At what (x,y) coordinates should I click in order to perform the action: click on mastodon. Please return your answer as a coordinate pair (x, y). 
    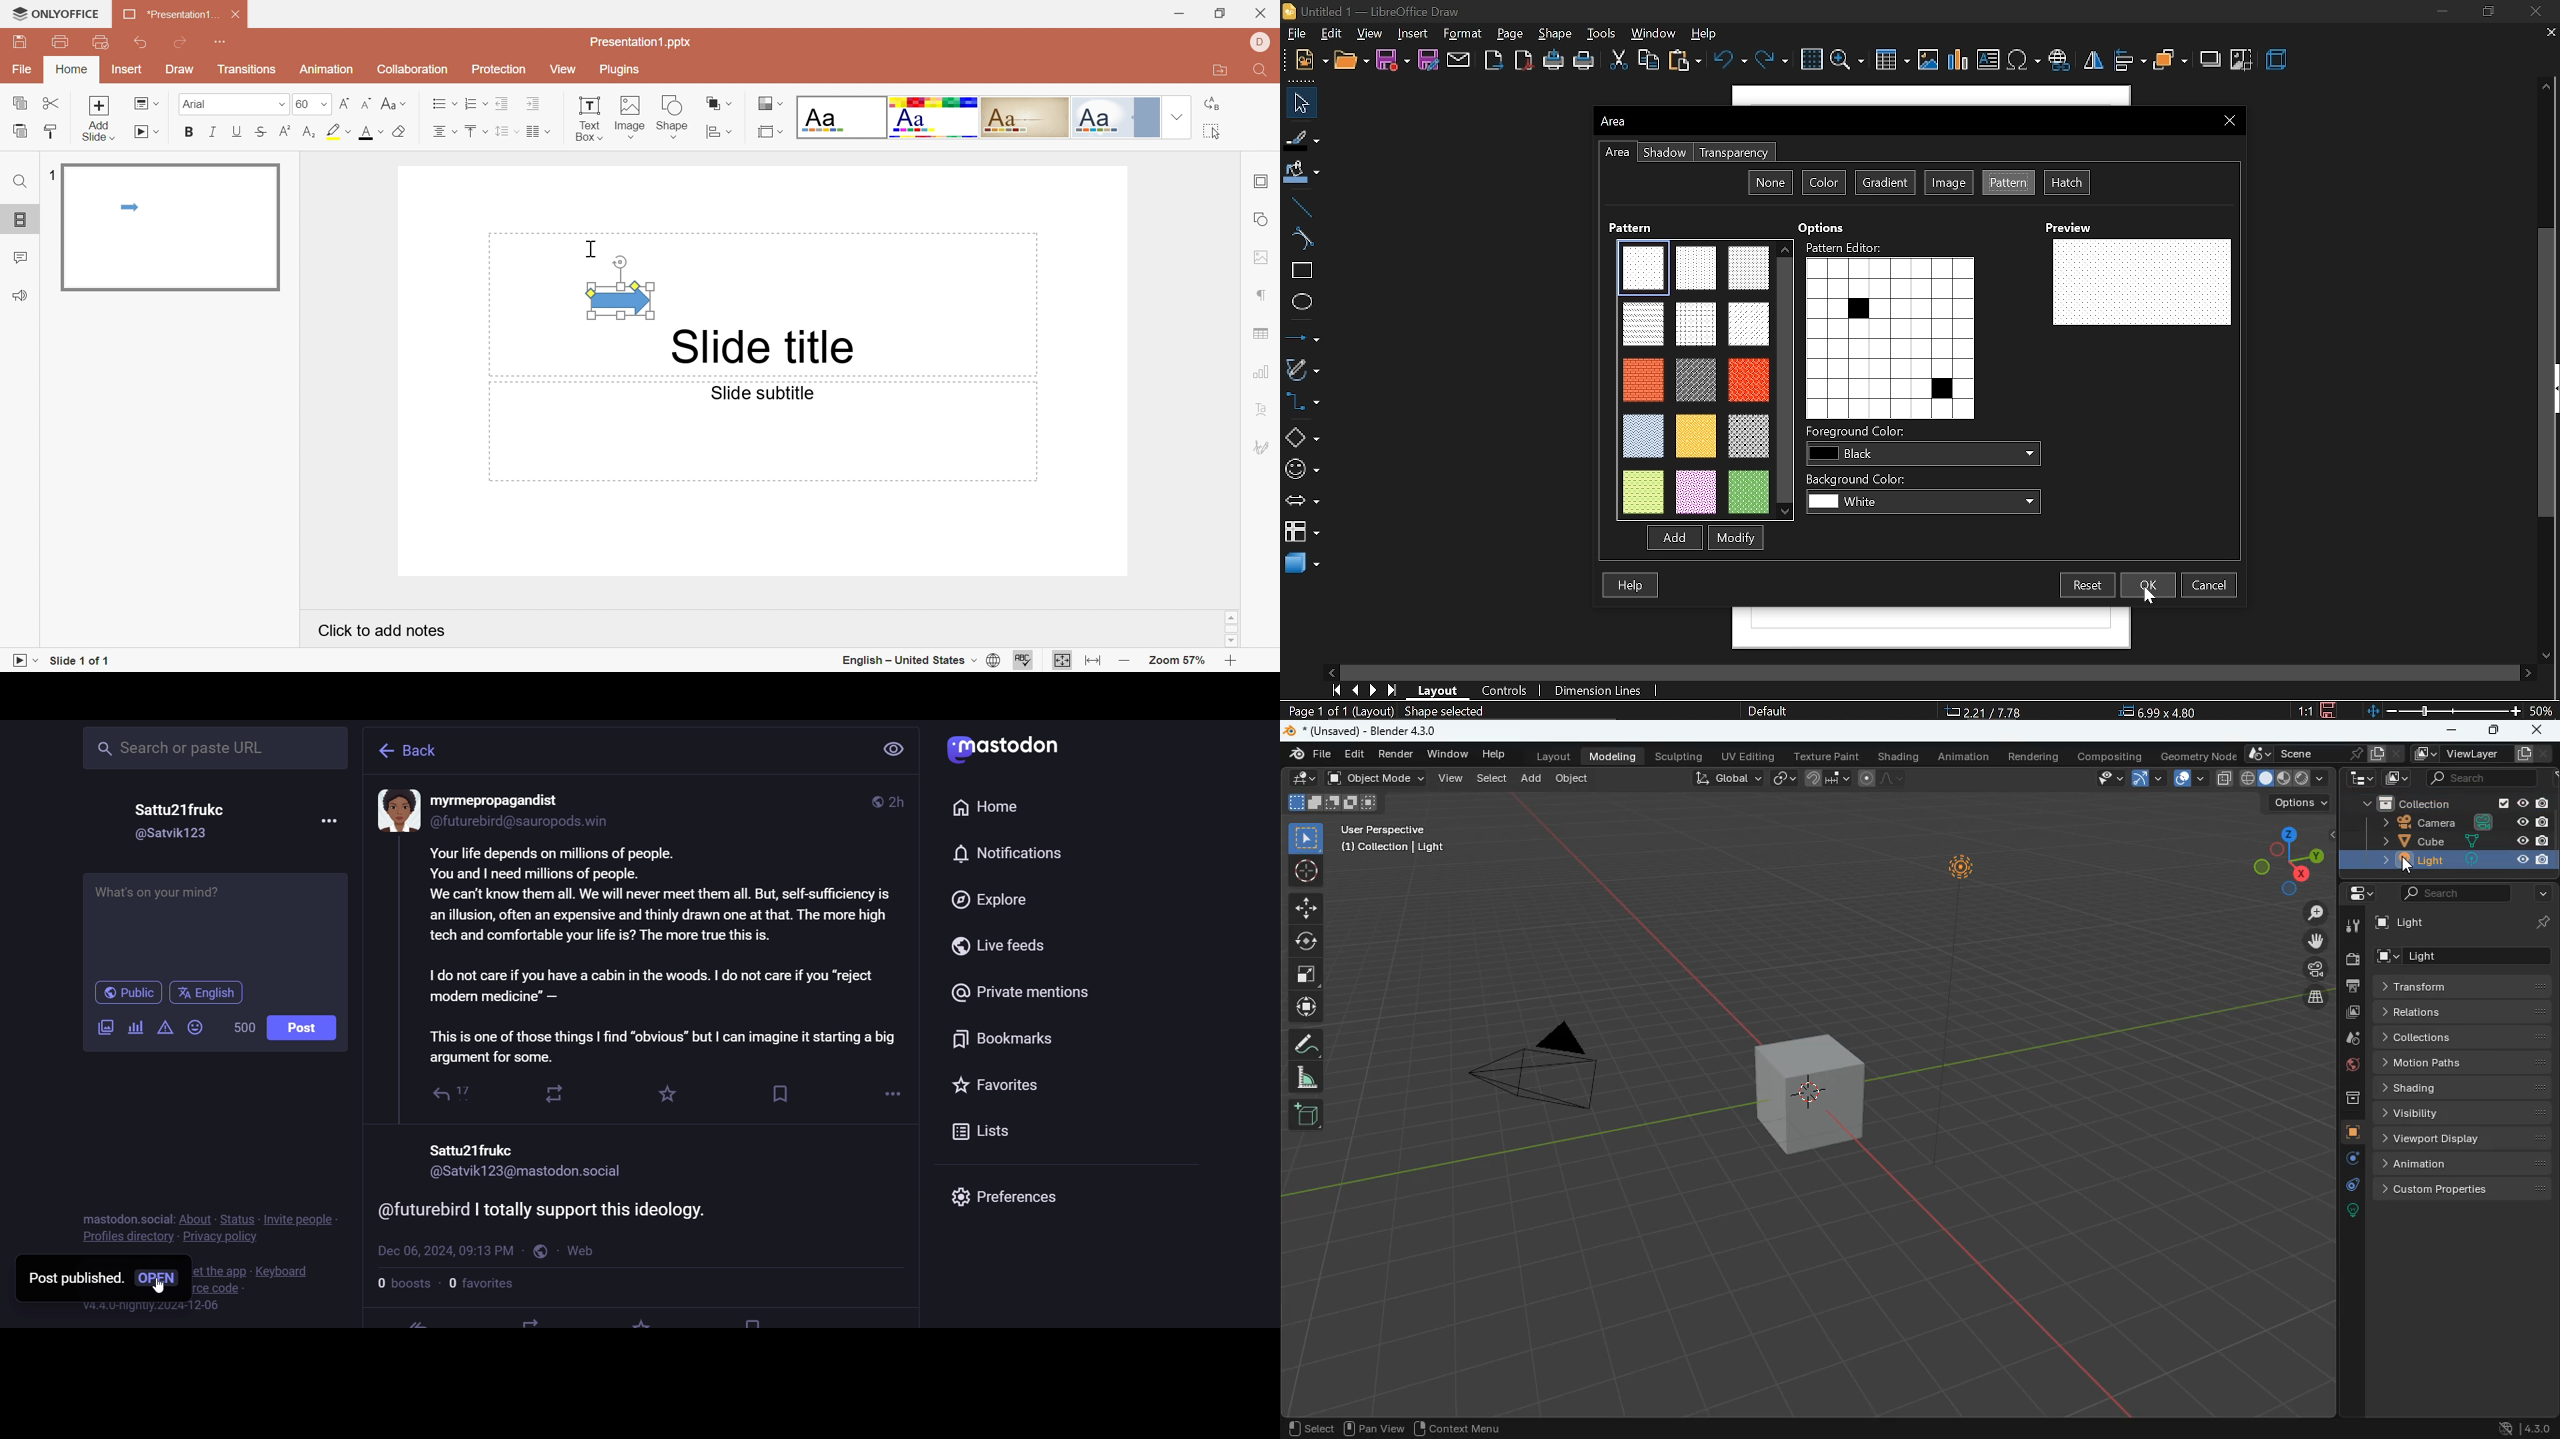
    Looking at the image, I should click on (1006, 748).